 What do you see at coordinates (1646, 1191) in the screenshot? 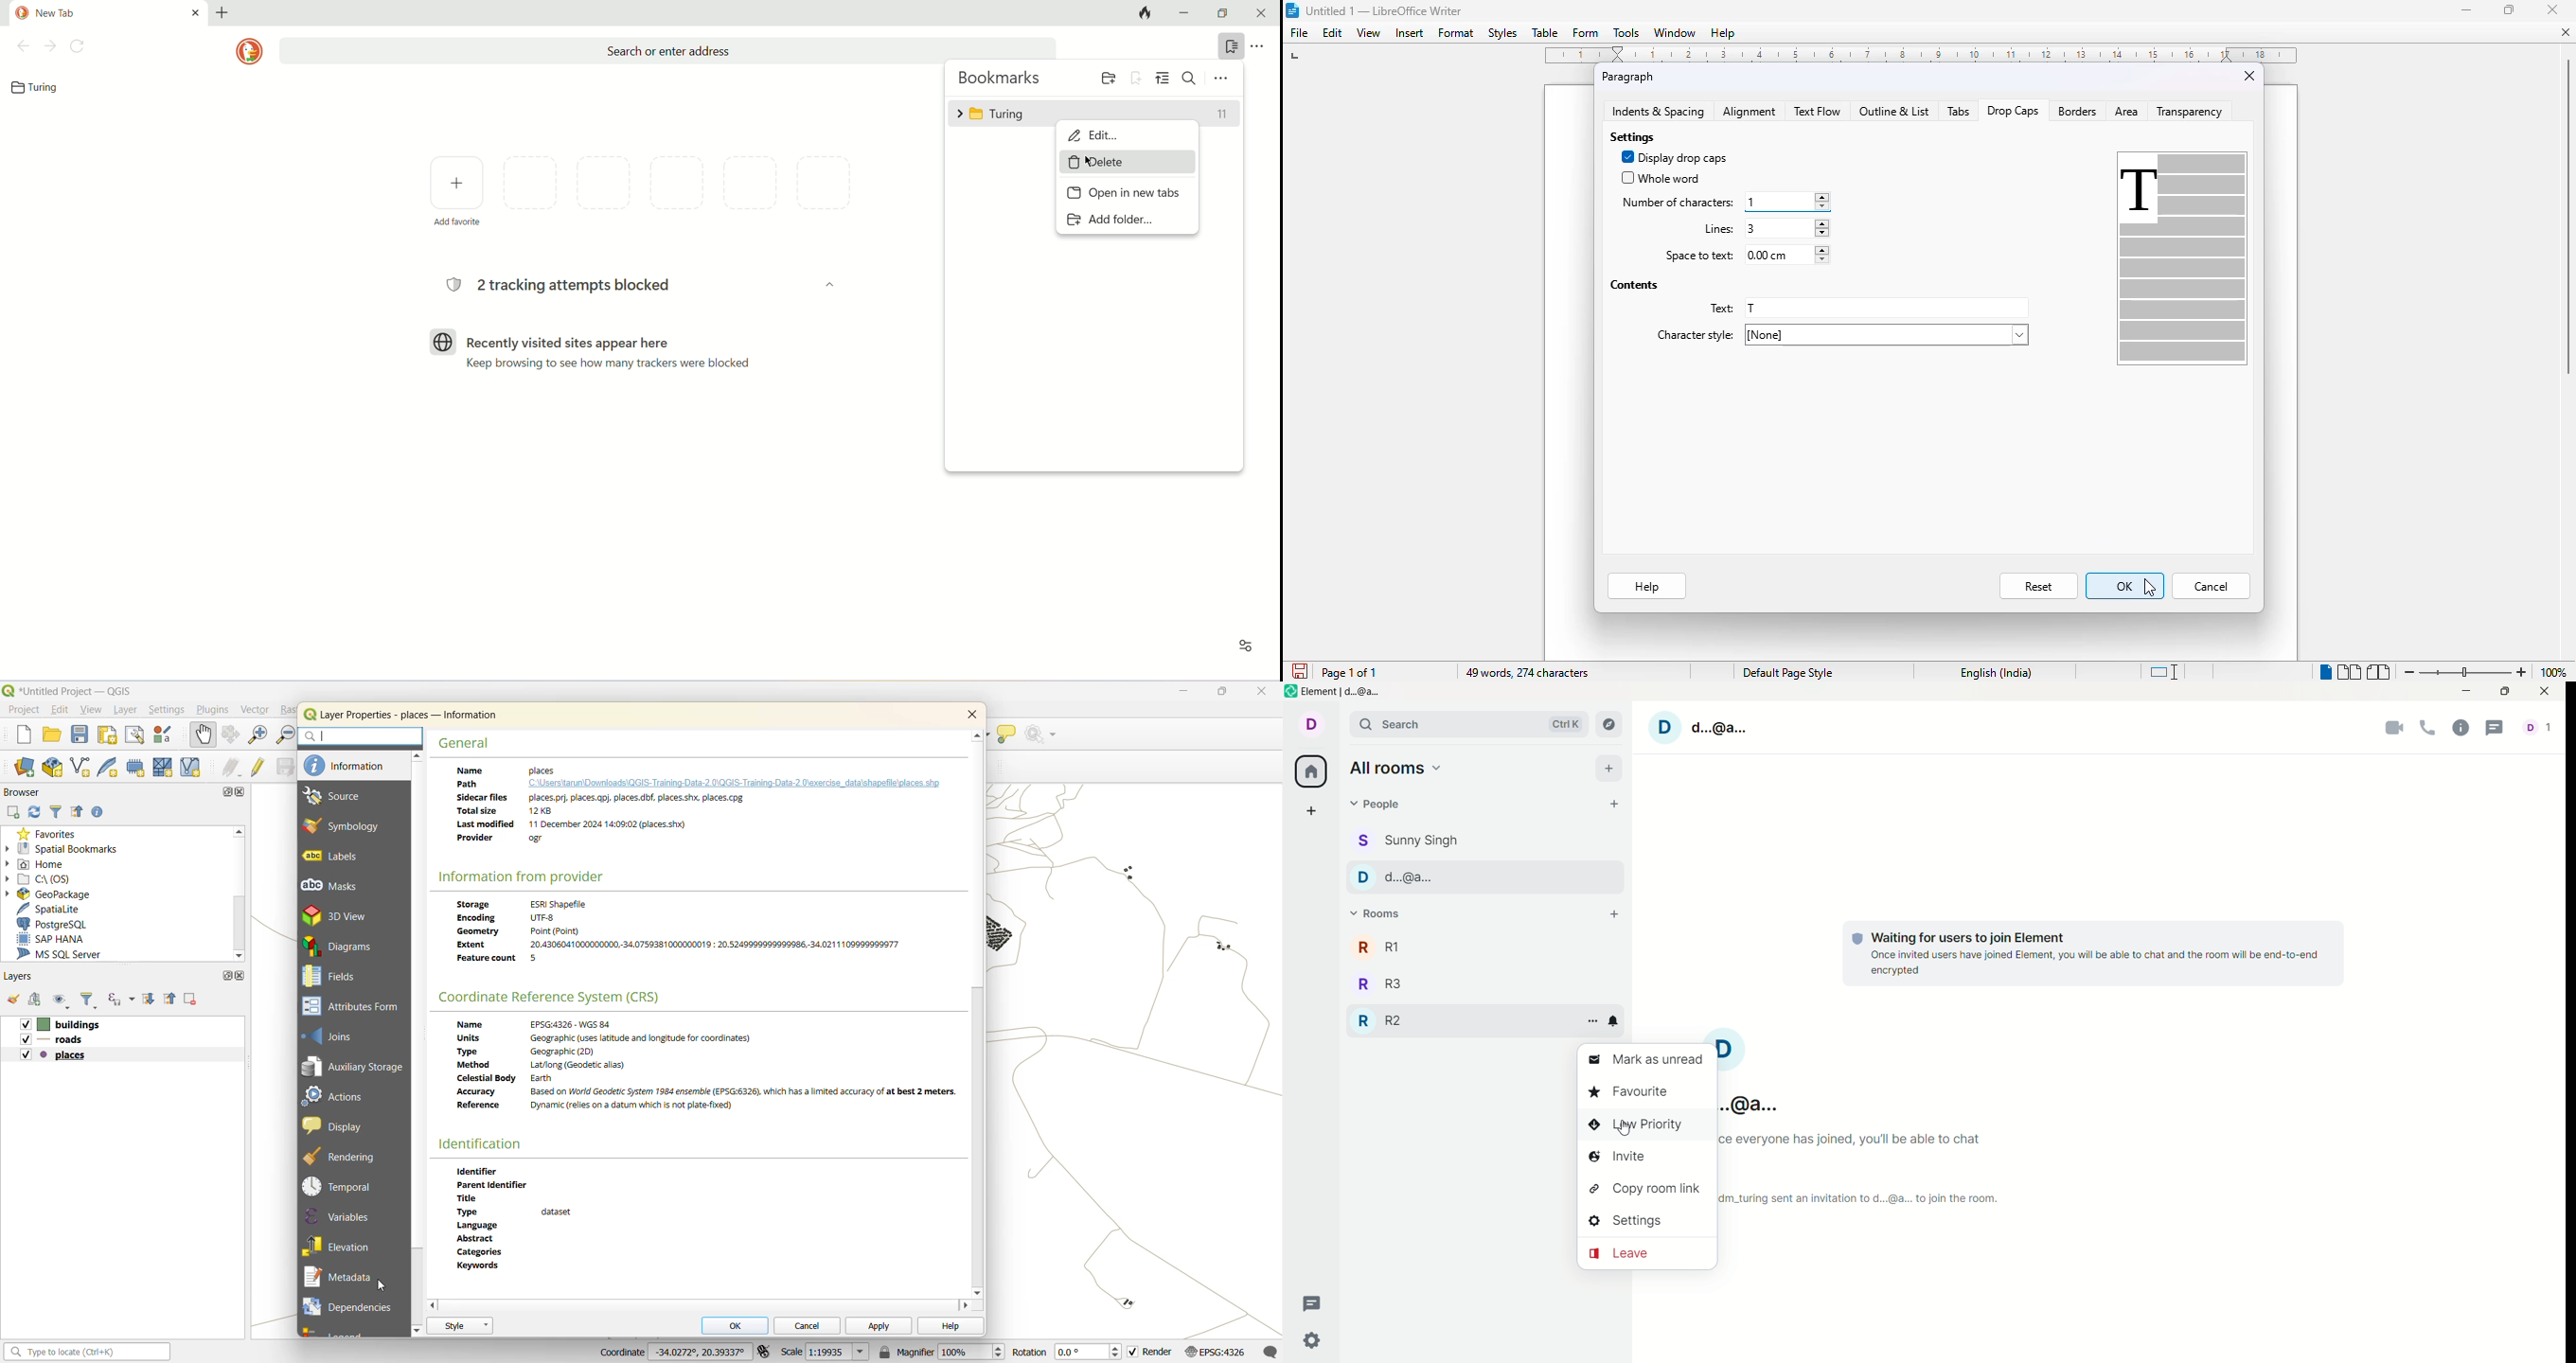
I see `copy room link` at bounding box center [1646, 1191].